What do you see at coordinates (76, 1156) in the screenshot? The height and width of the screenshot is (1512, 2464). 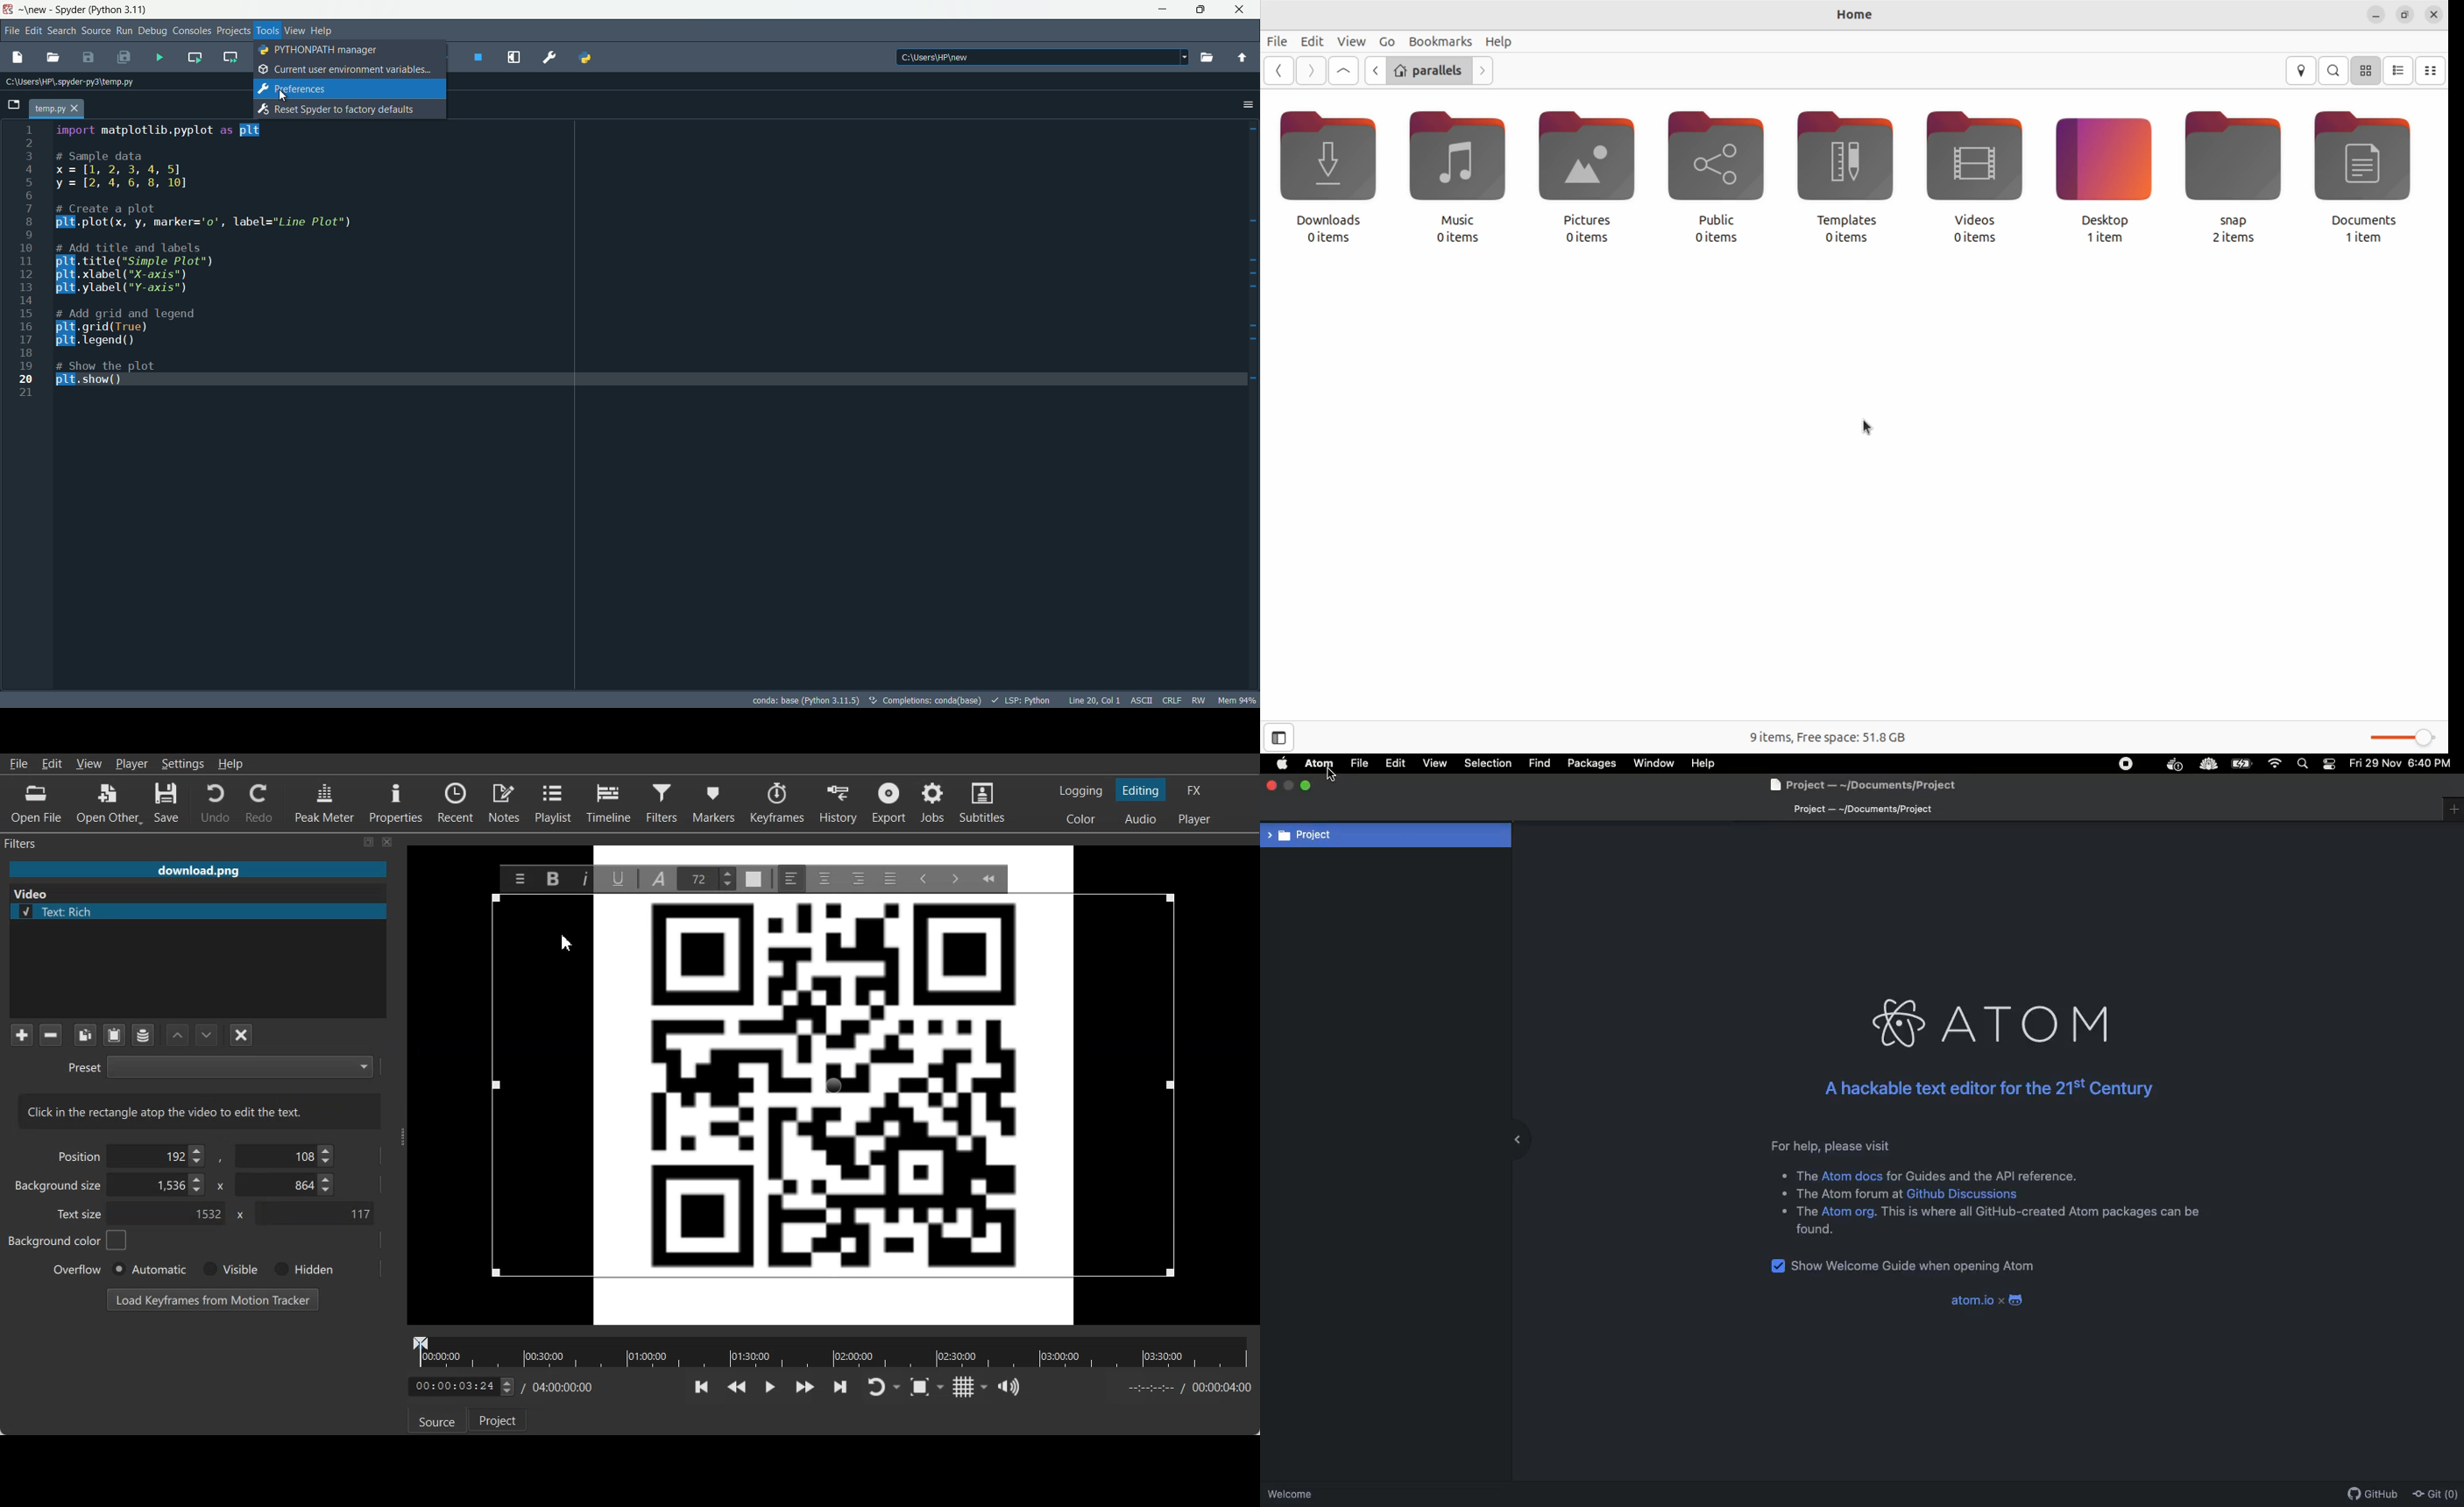 I see `Position` at bounding box center [76, 1156].